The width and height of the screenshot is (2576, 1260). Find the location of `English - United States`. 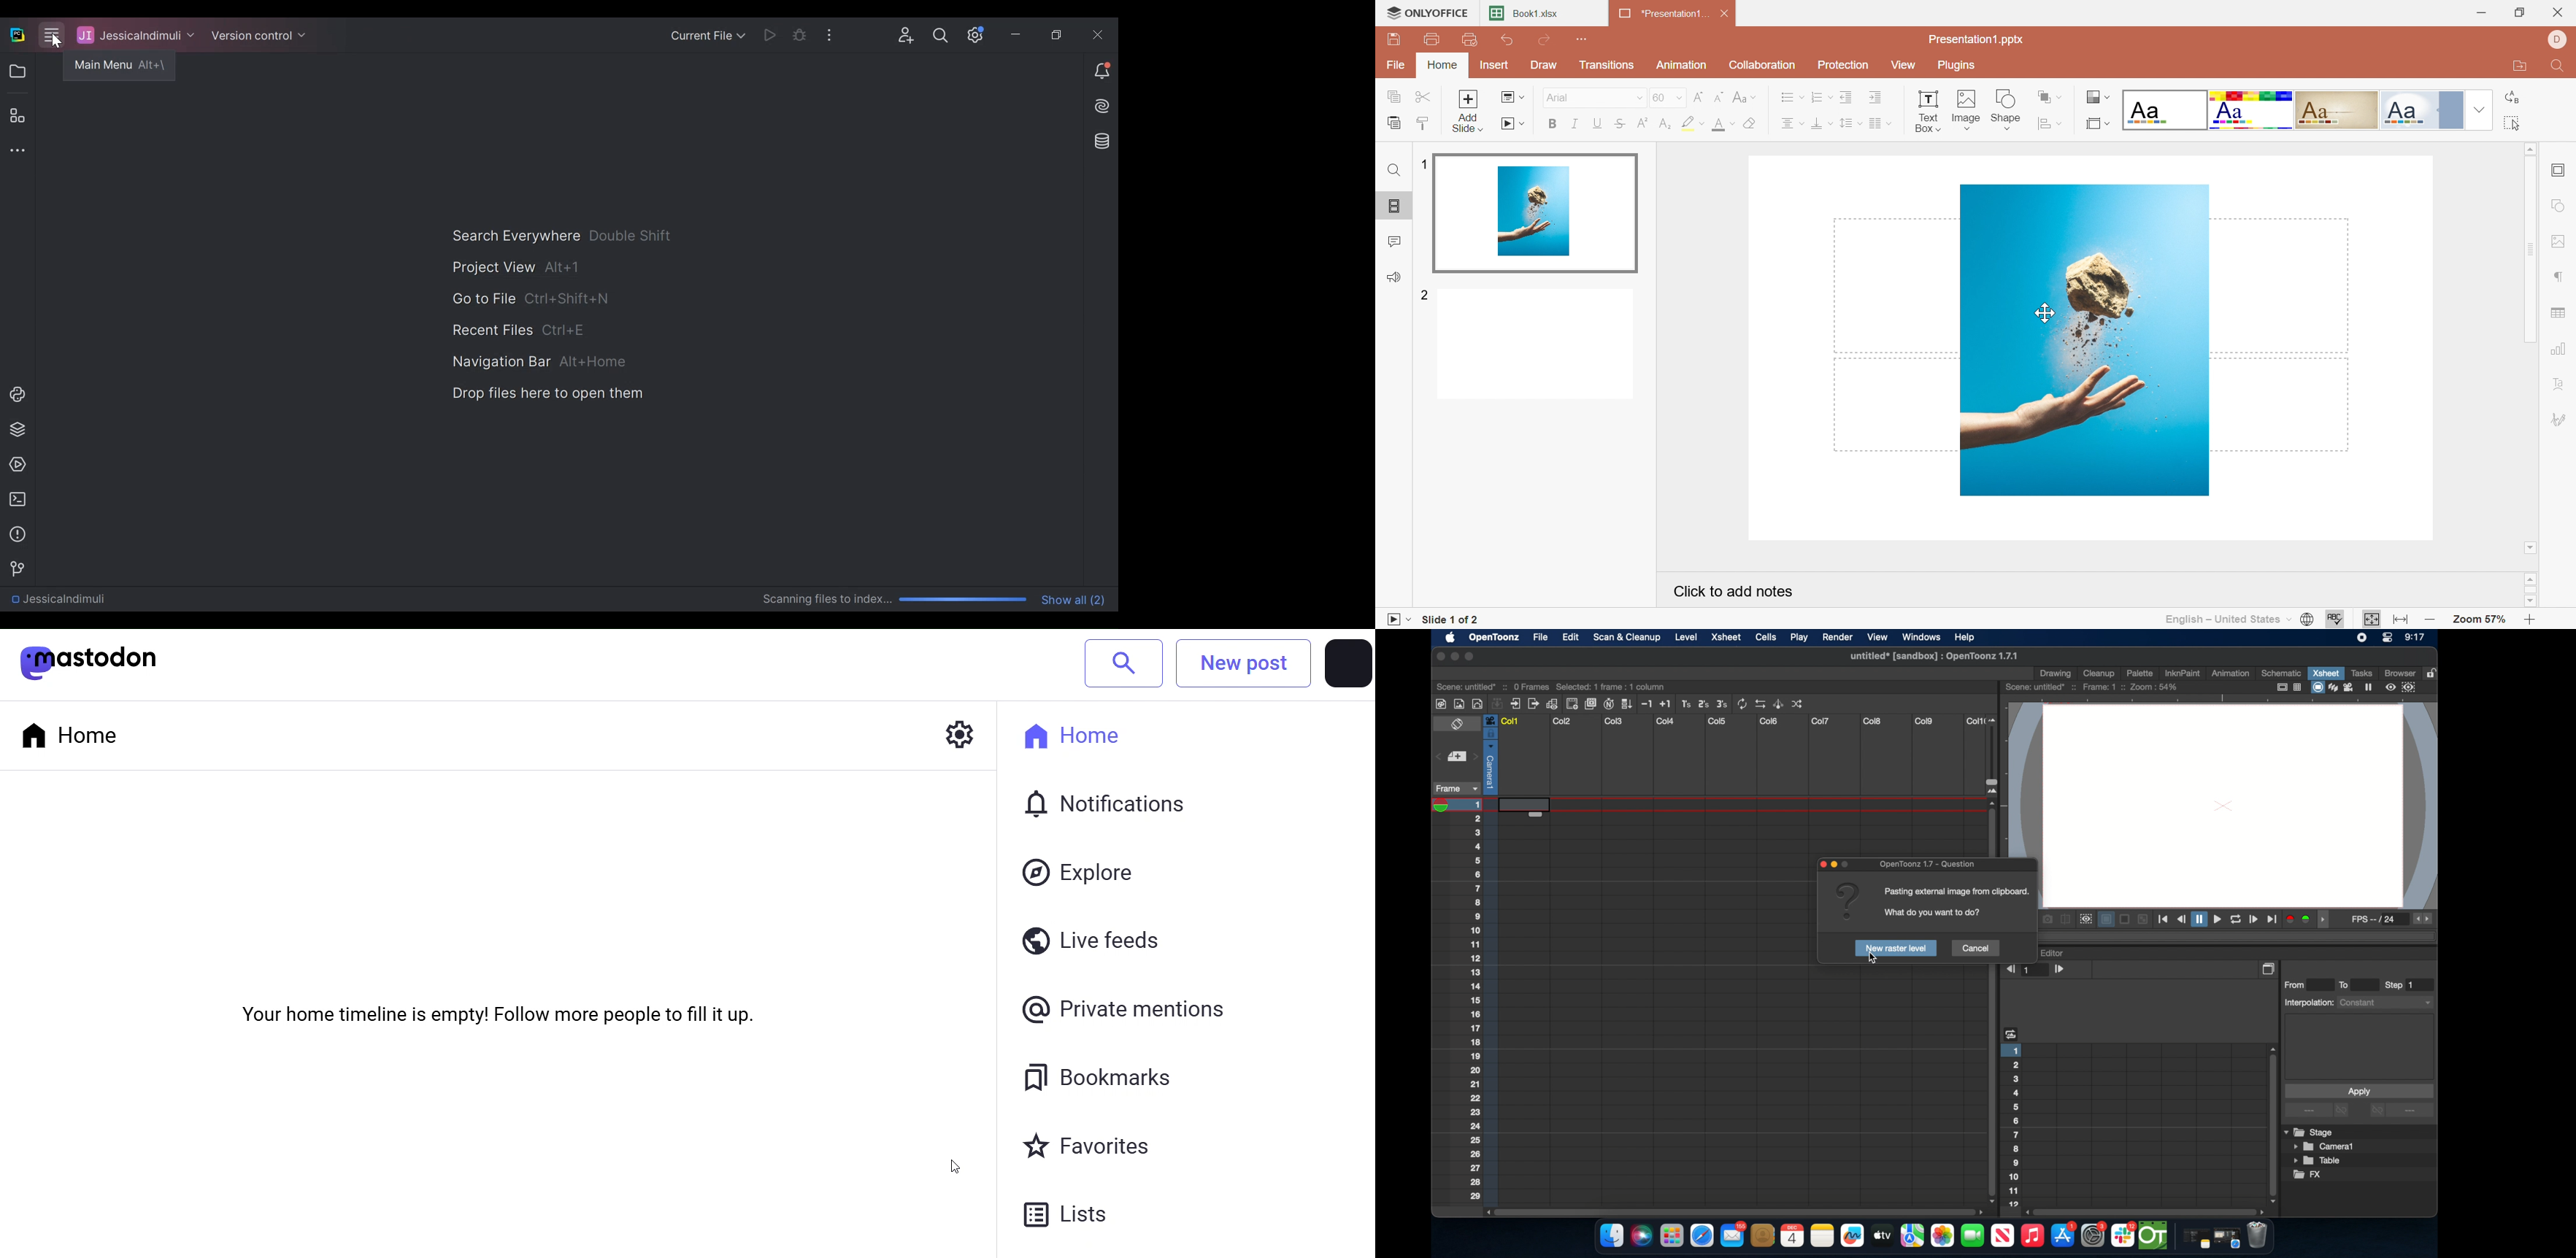

English - United States is located at coordinates (2223, 620).